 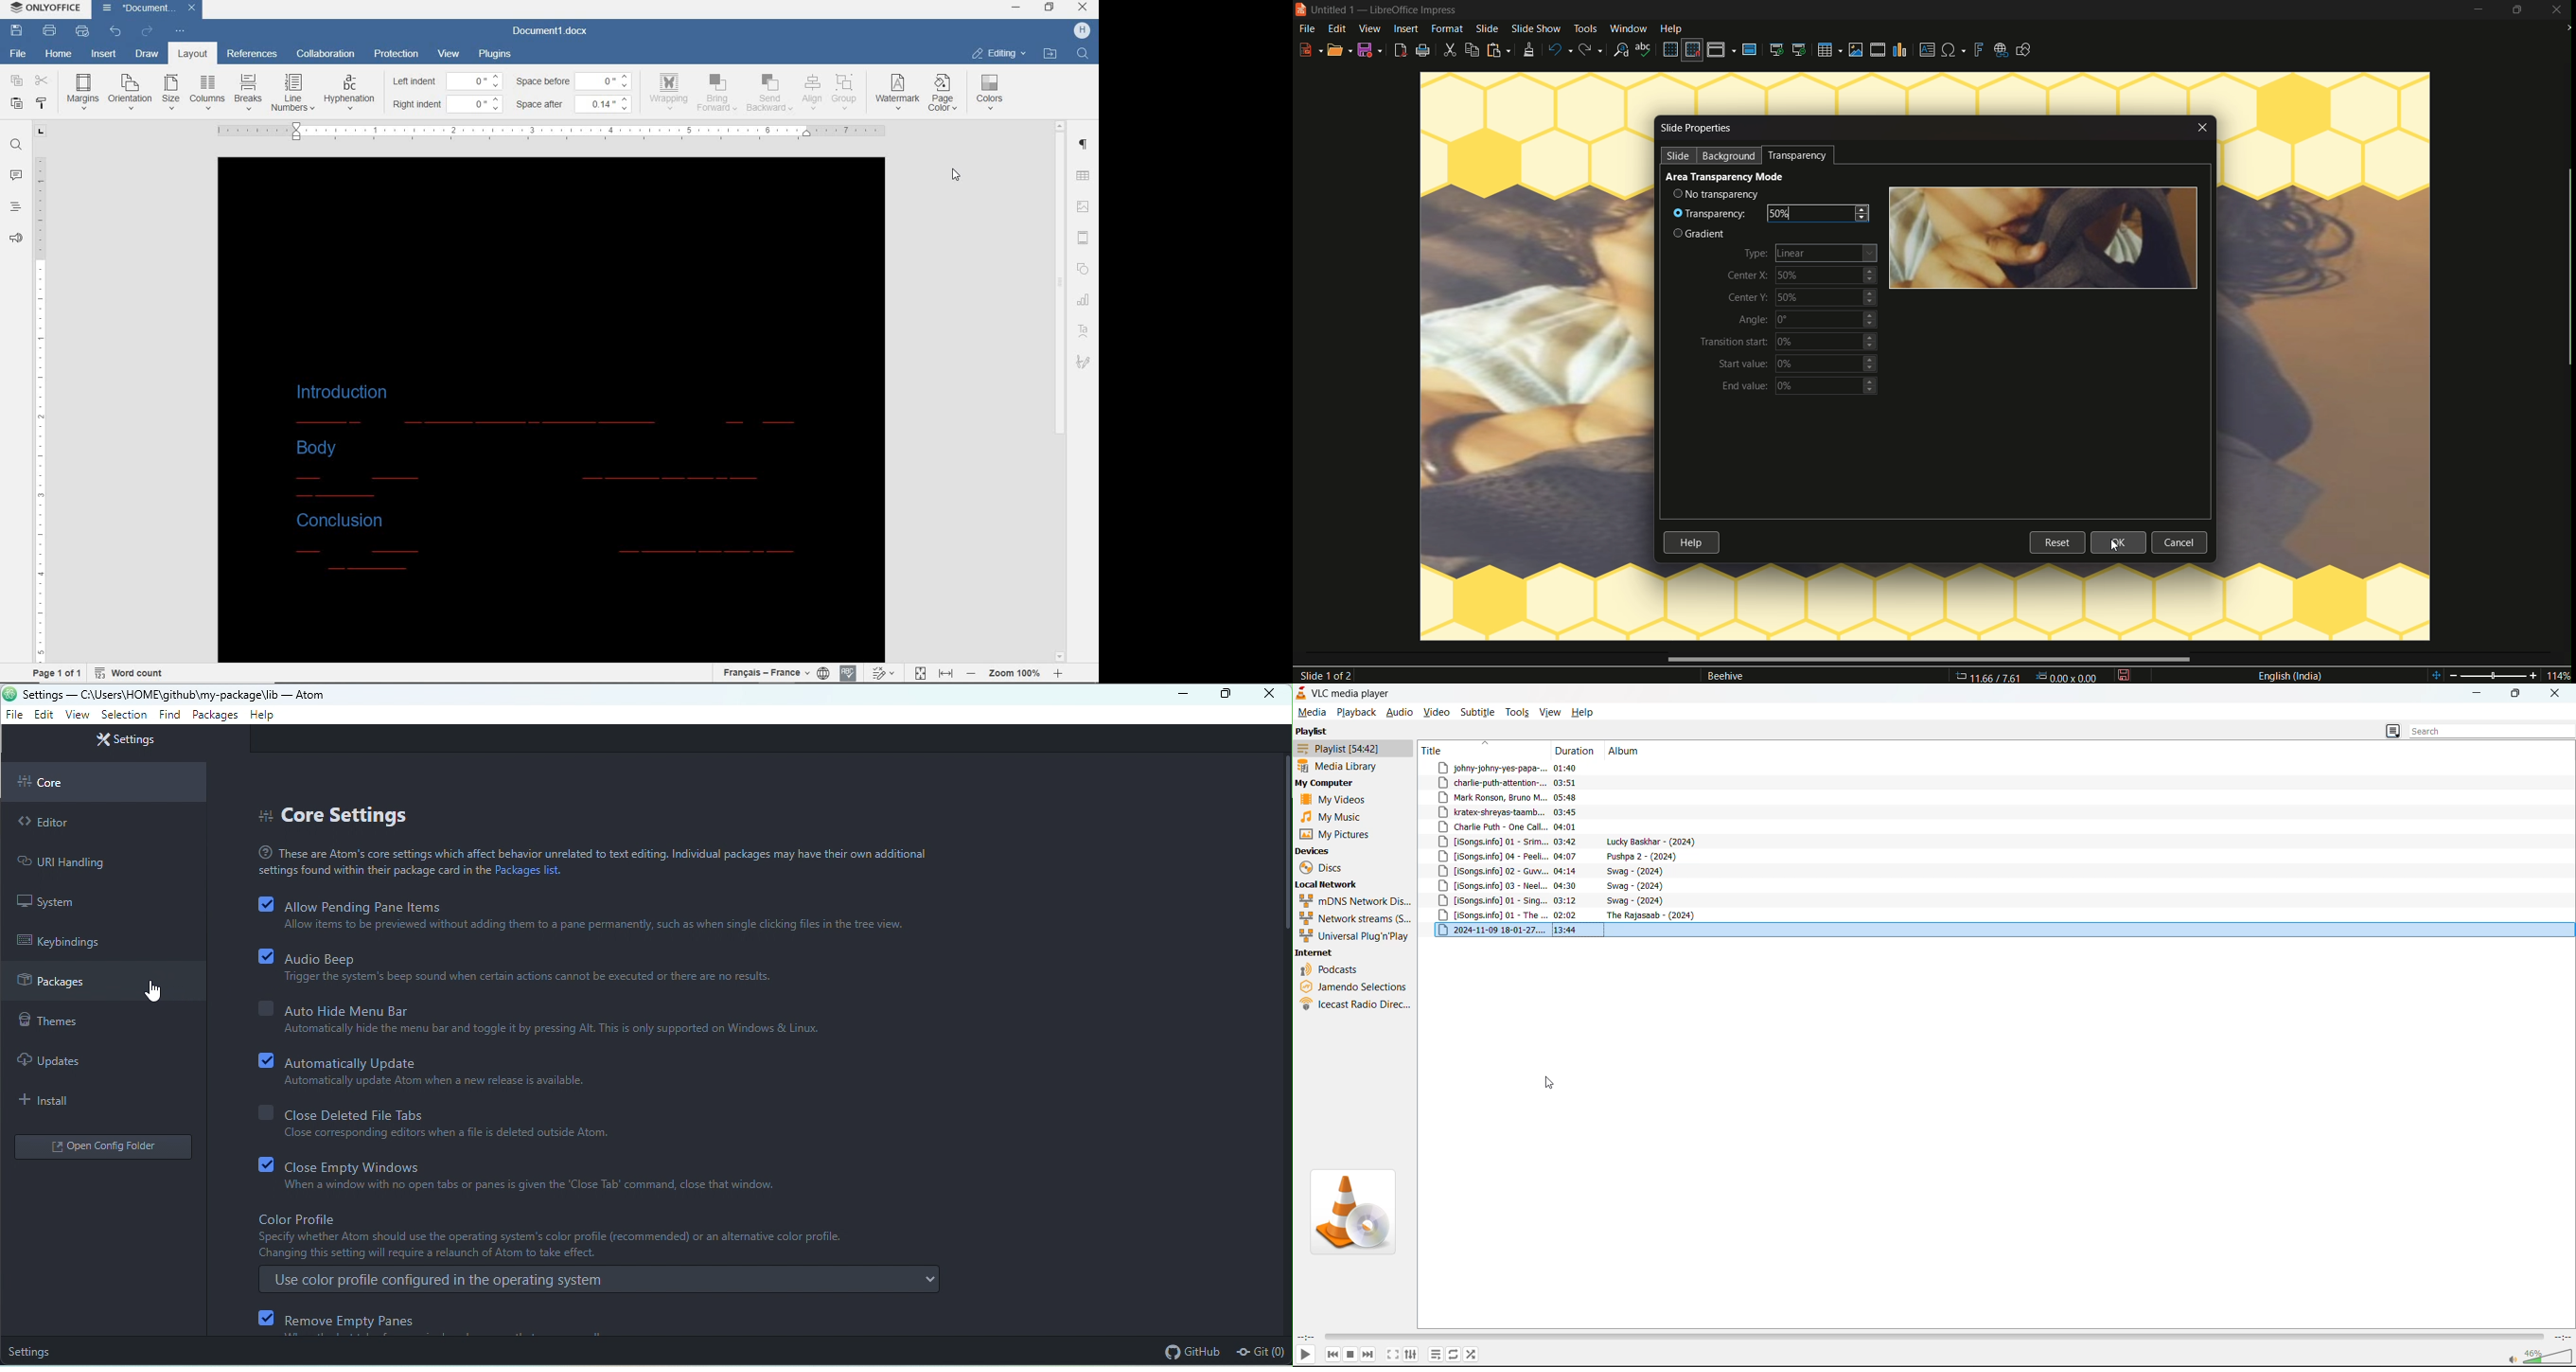 What do you see at coordinates (116, 31) in the screenshot?
I see `undo` at bounding box center [116, 31].